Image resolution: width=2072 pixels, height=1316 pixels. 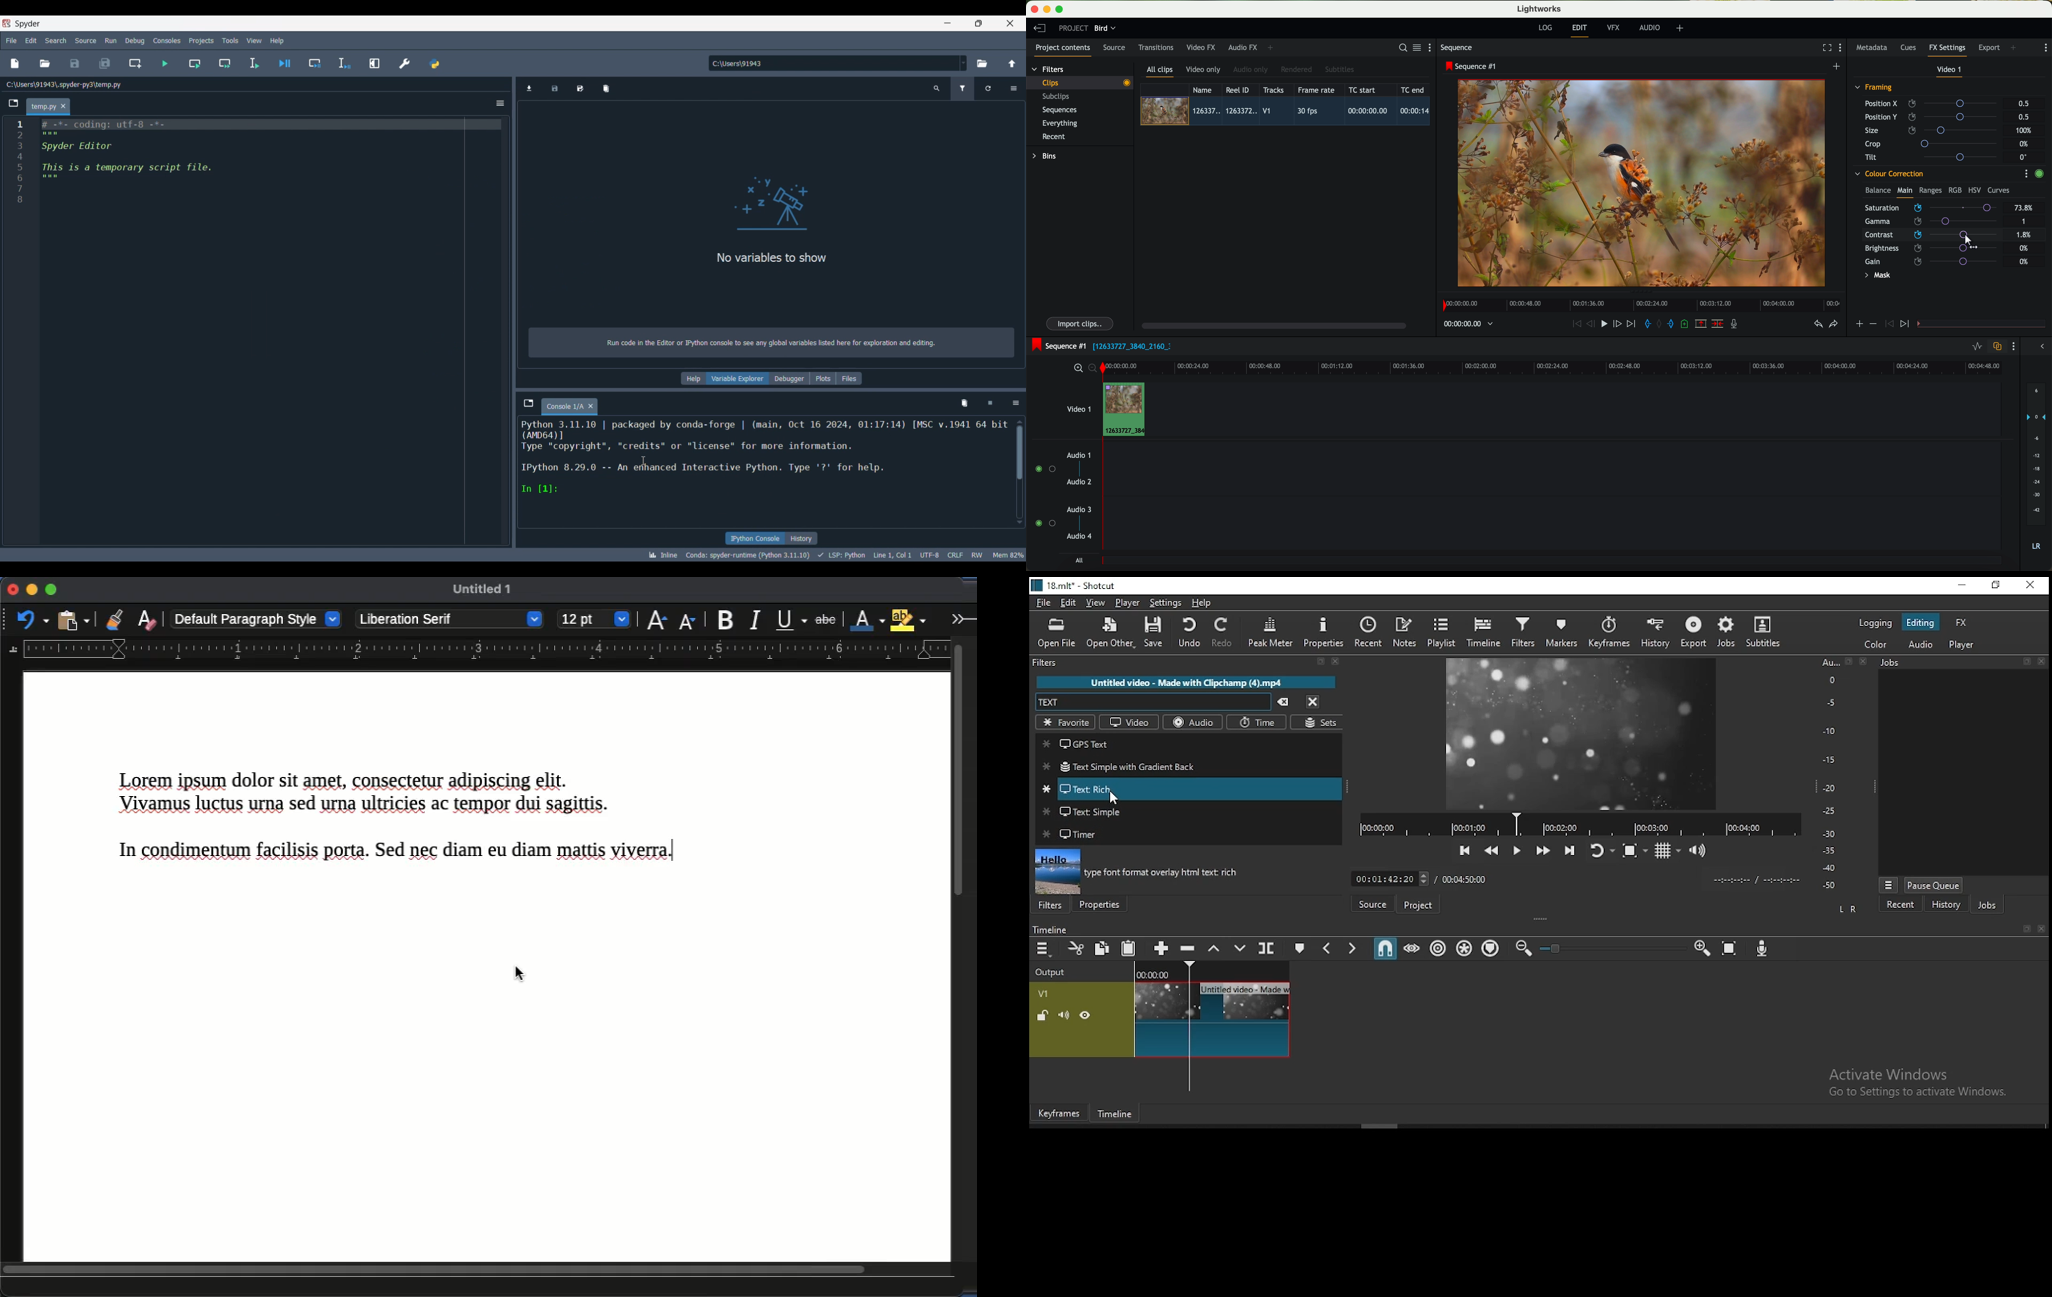 I want to click on Timeline, so click(x=1049, y=929).